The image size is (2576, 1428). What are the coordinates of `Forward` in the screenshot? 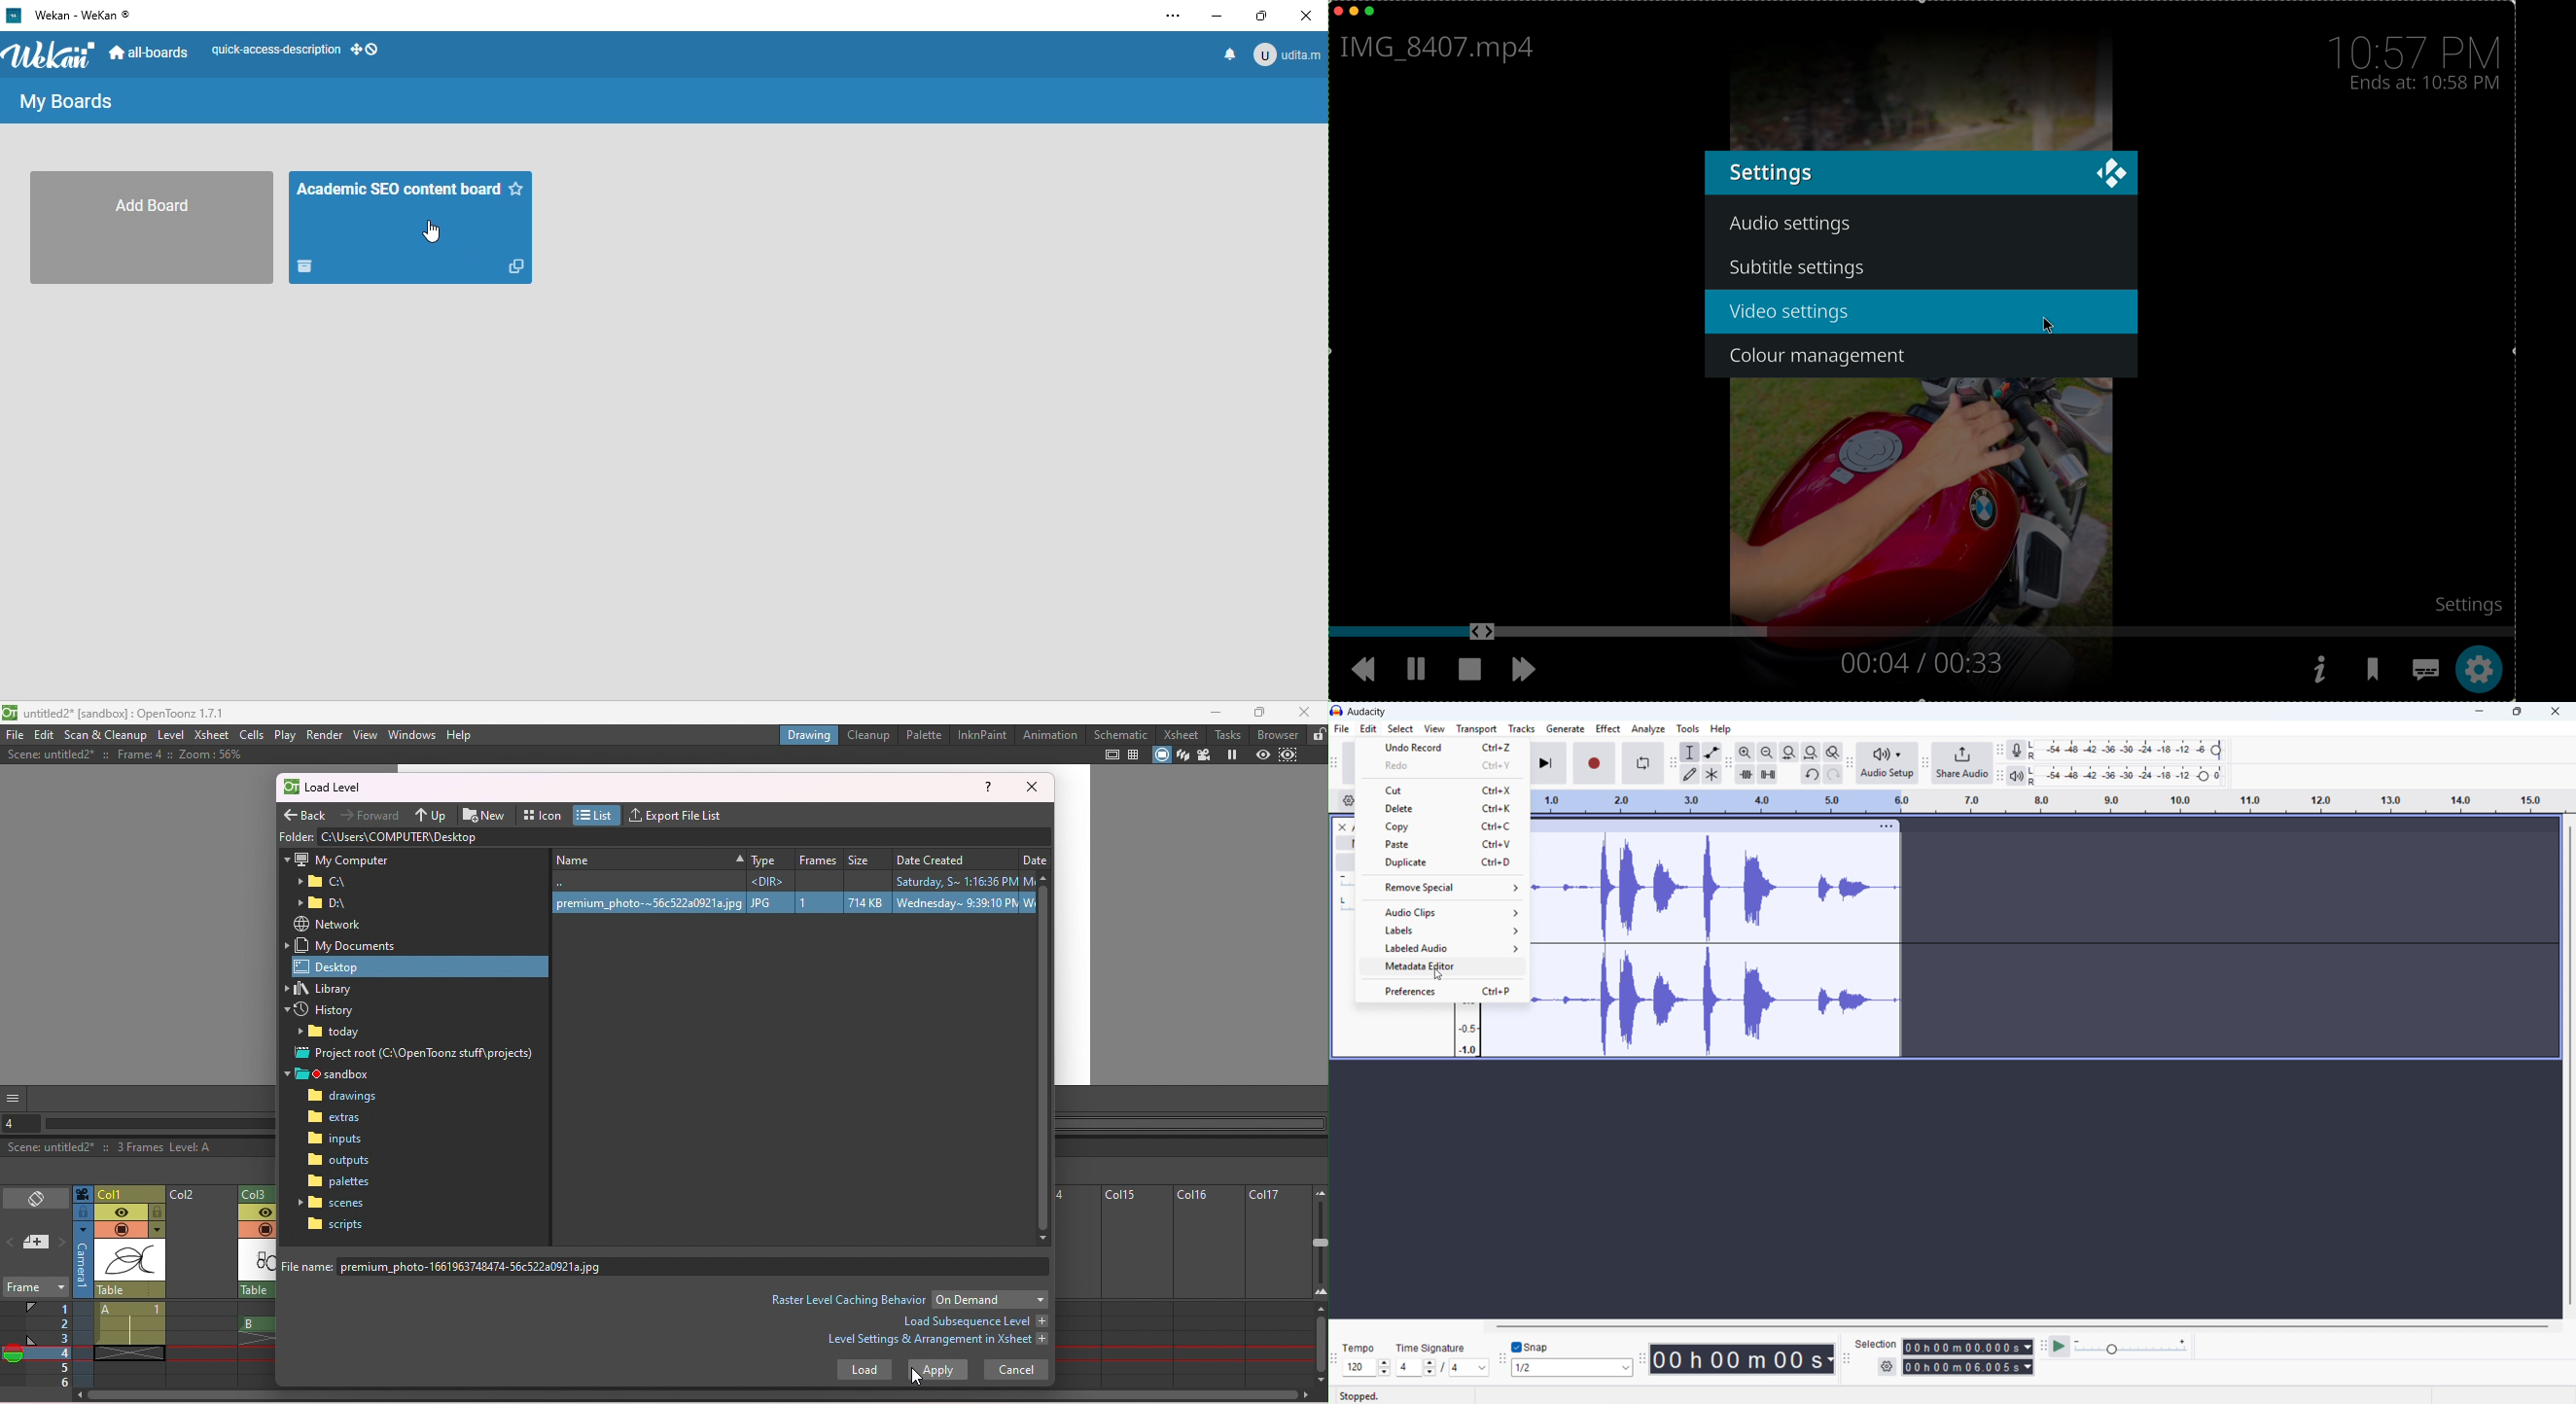 It's located at (372, 814).